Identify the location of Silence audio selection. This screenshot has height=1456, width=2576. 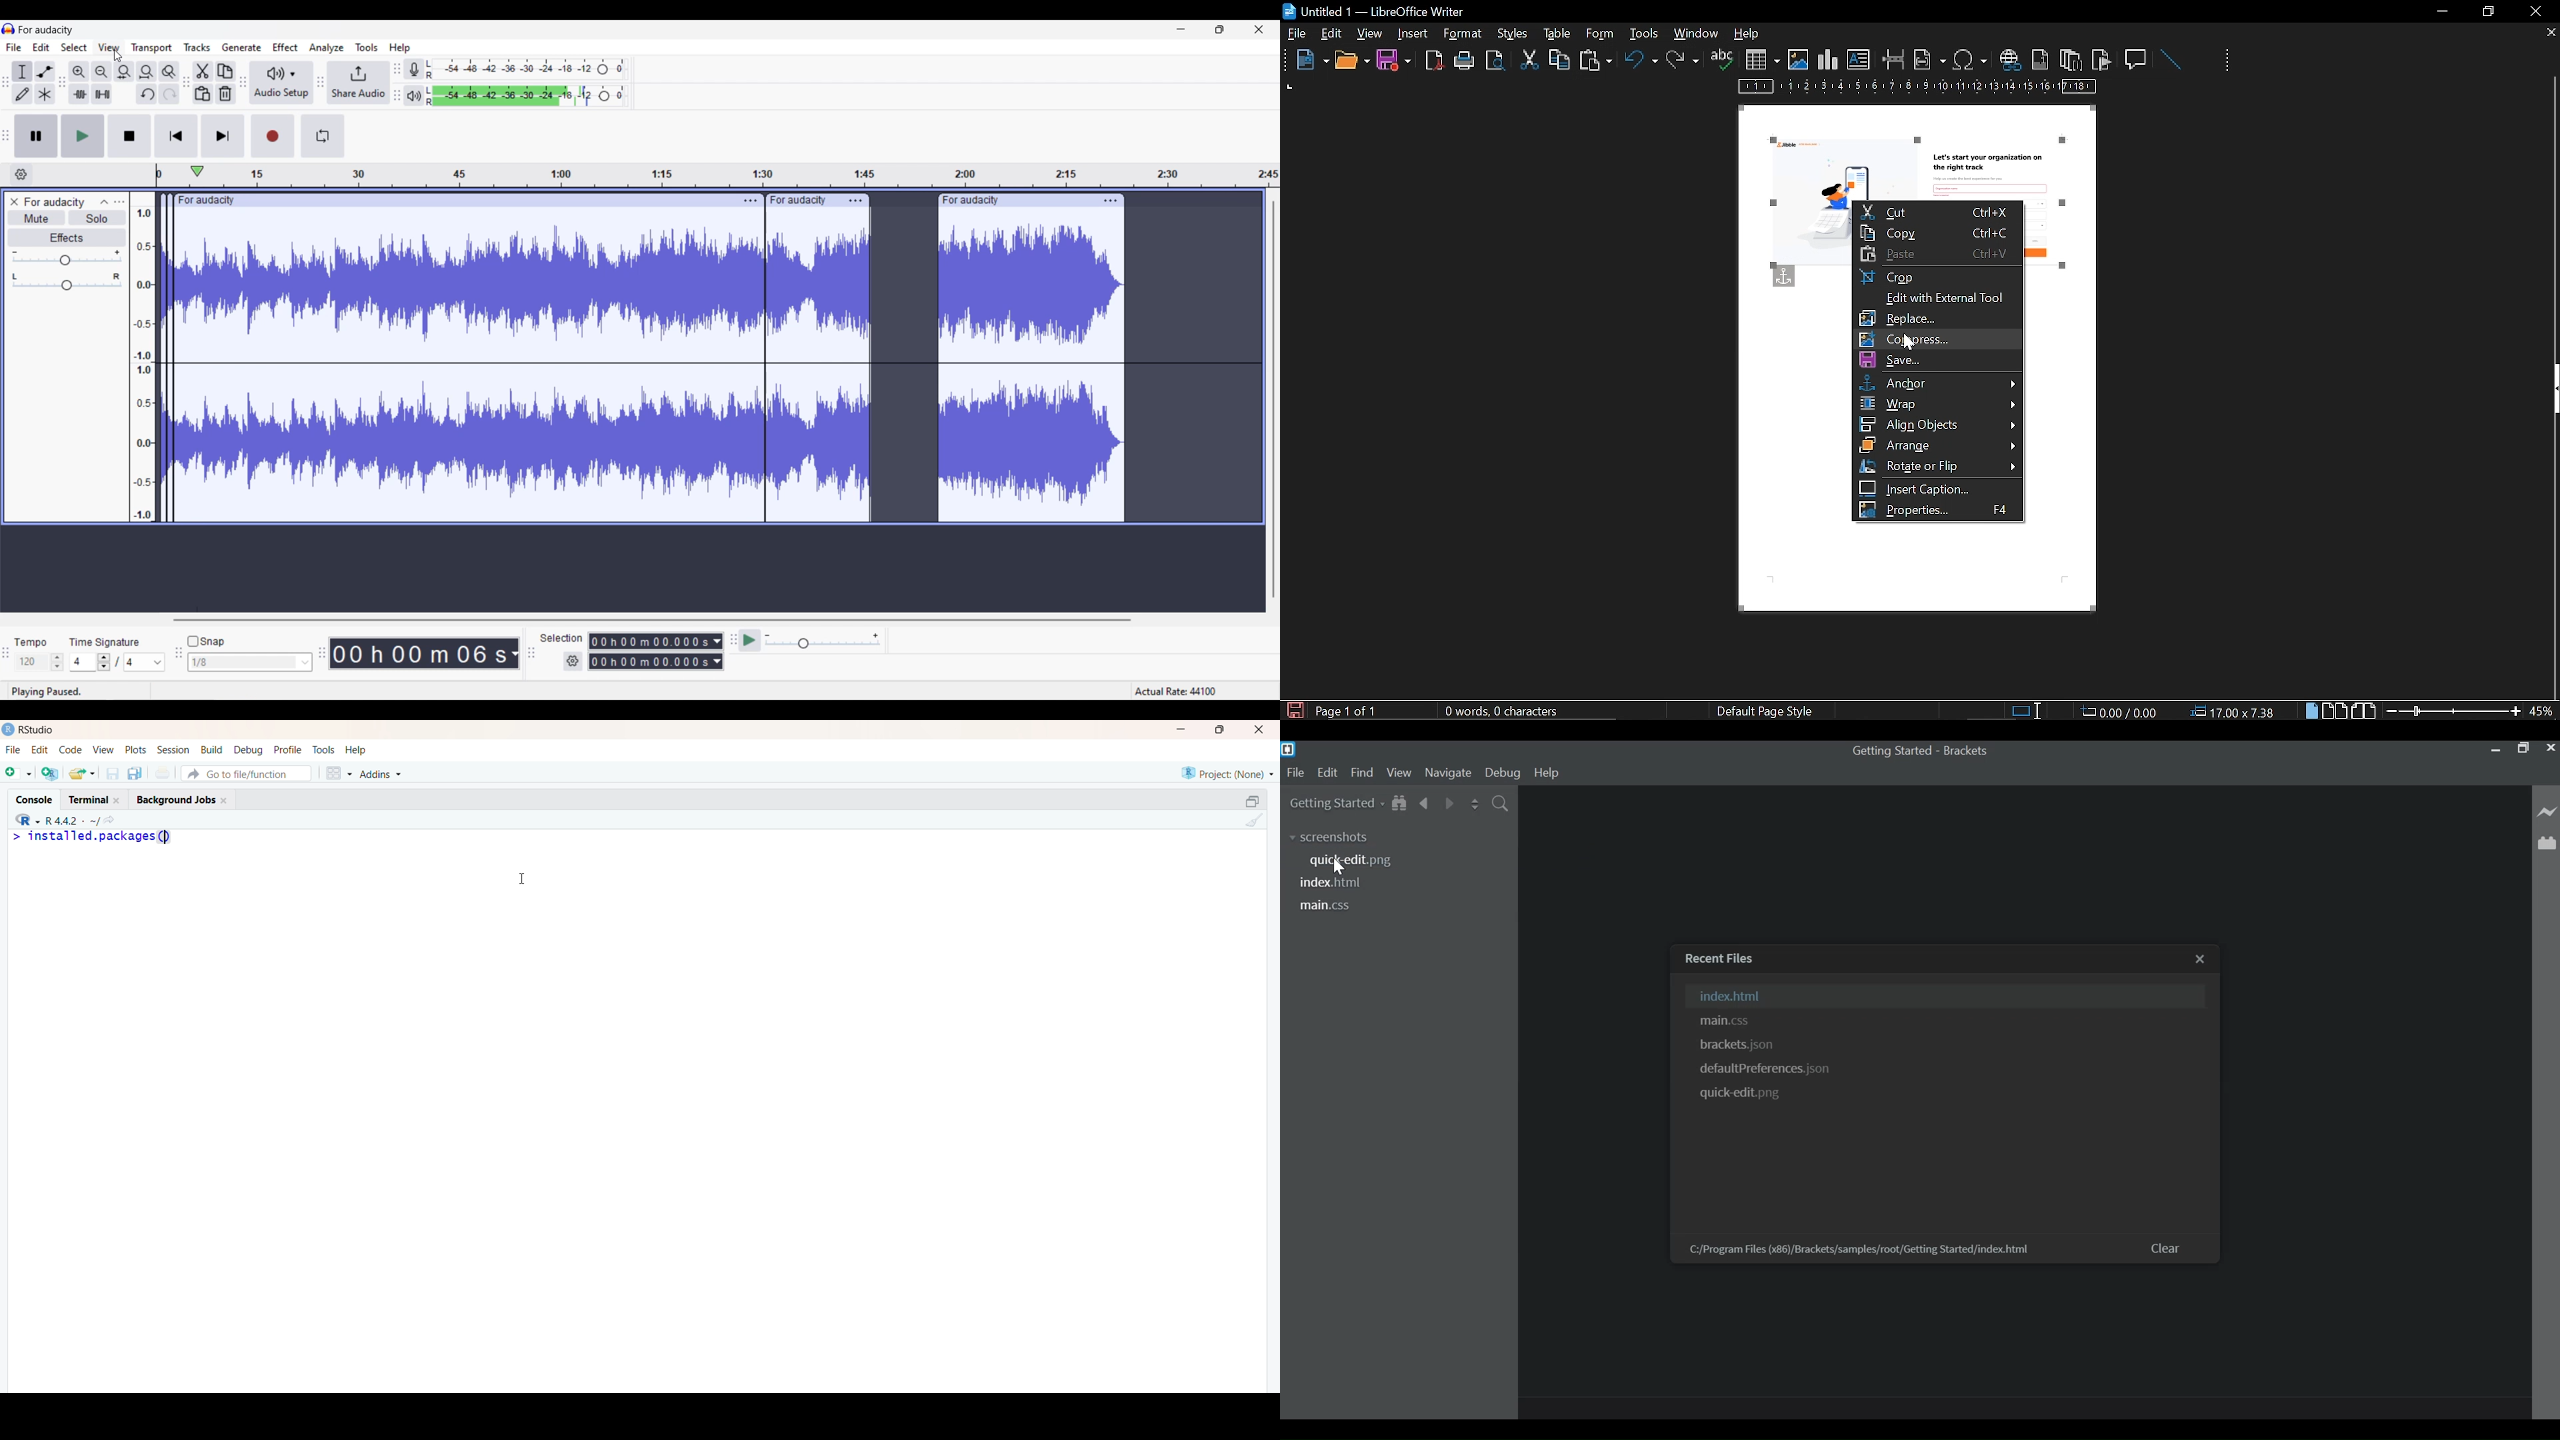
(101, 94).